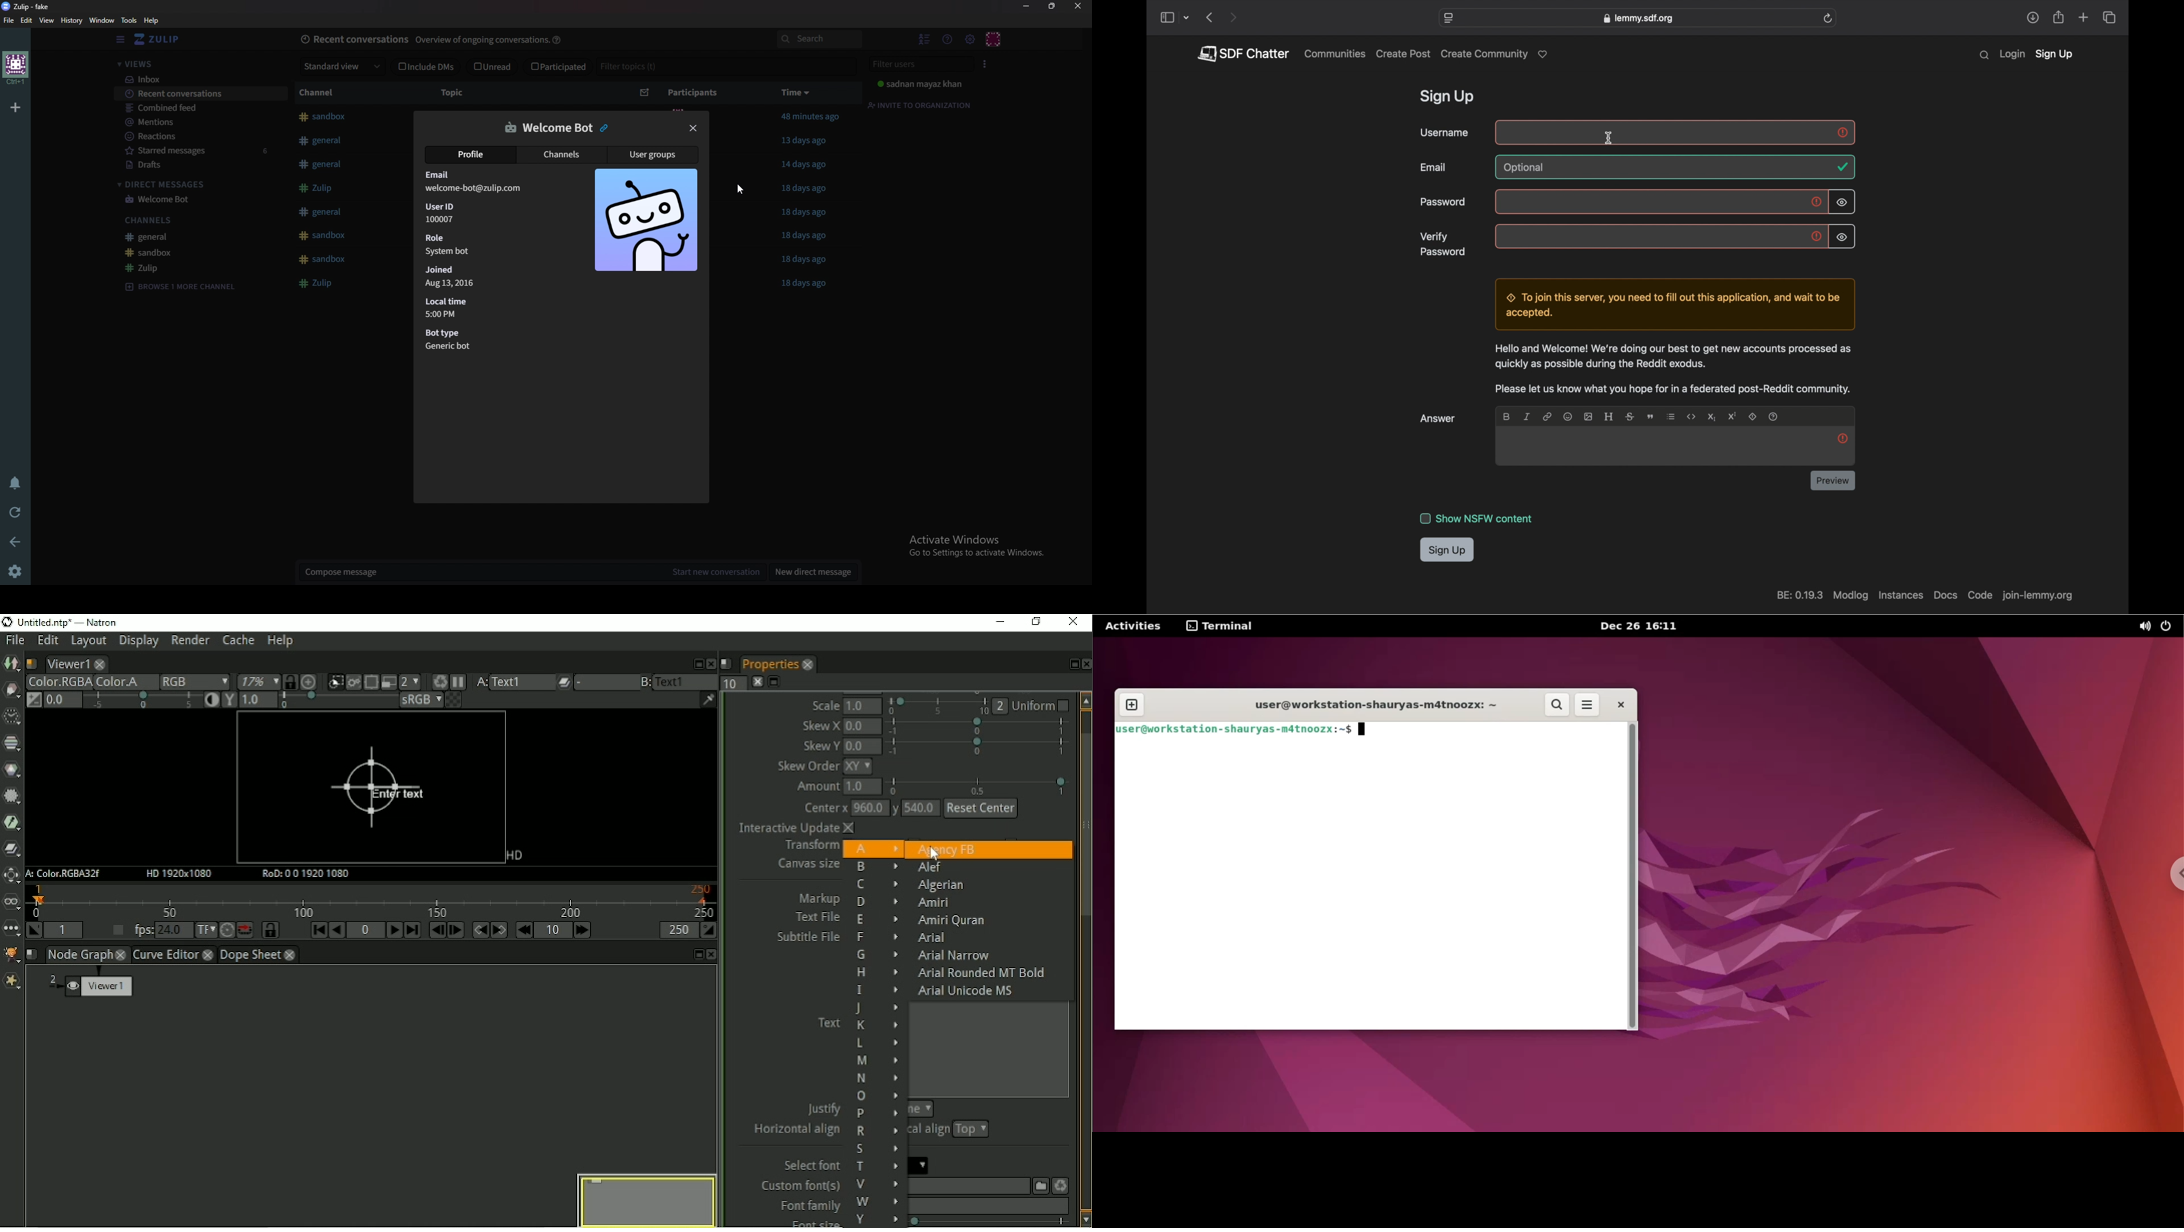 The width and height of the screenshot is (2184, 1232). I want to click on # Zulip, so click(318, 284).